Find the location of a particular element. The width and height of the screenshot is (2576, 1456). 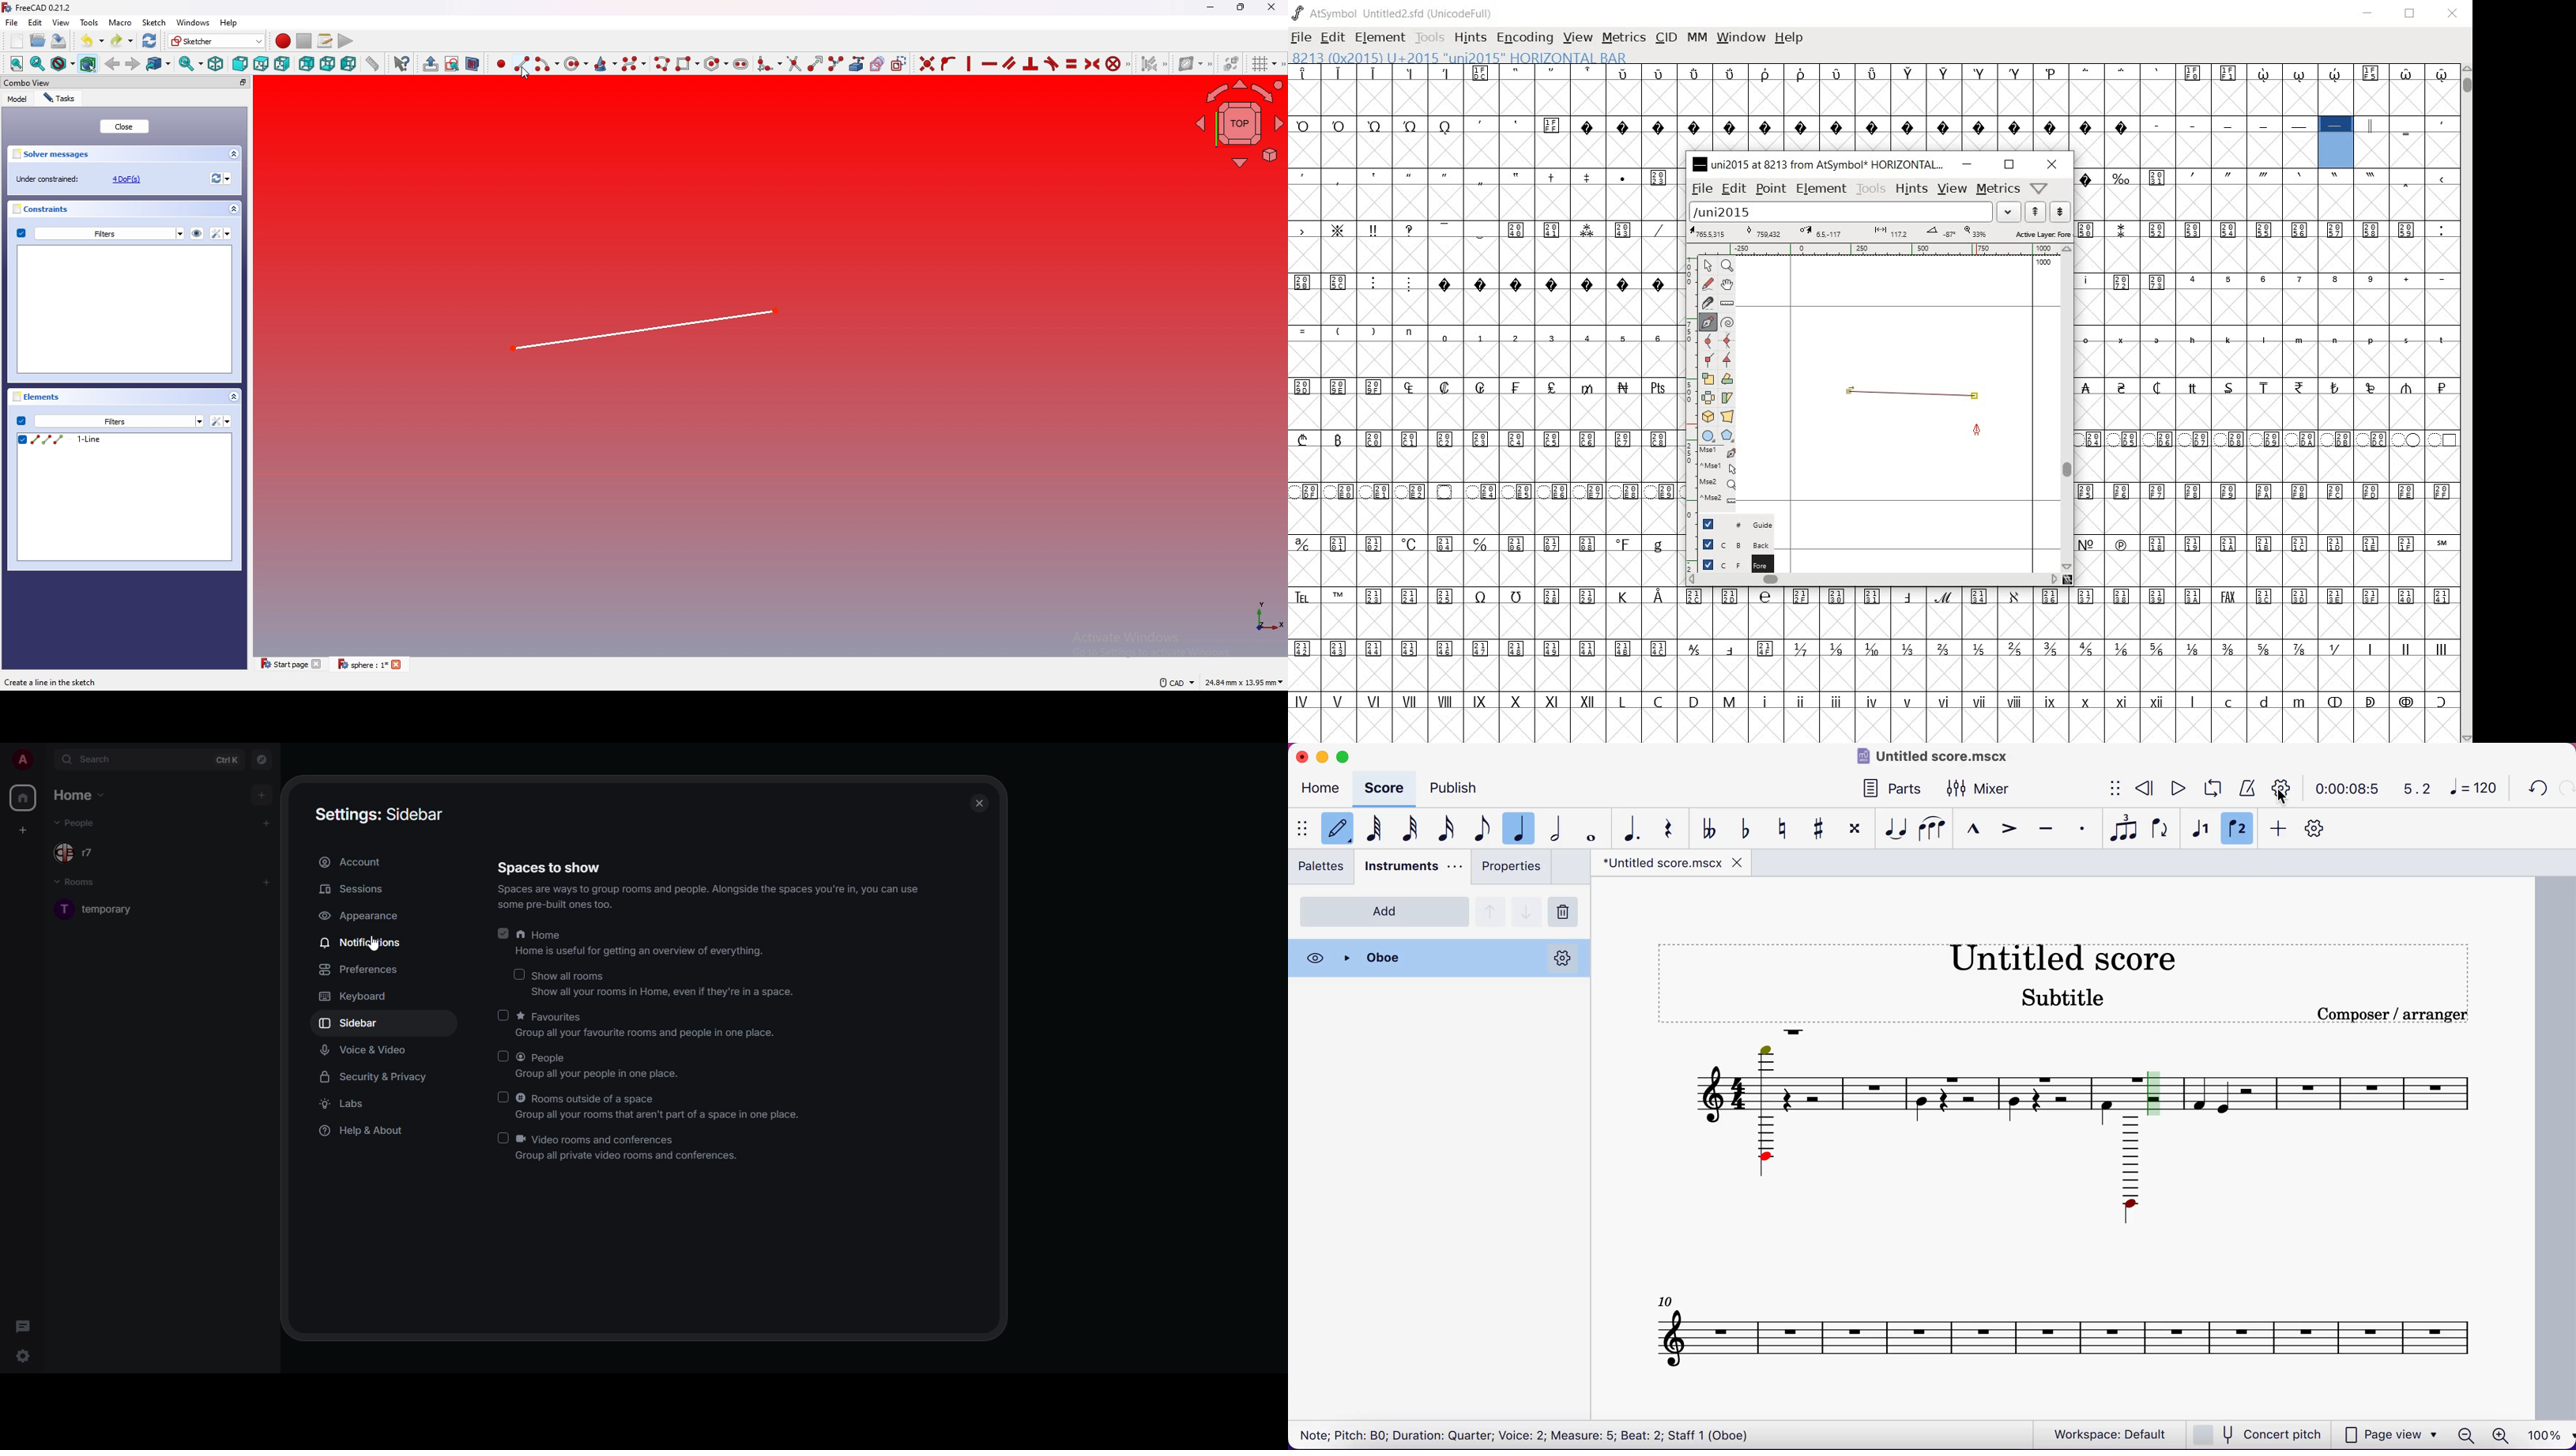

click to enable is located at coordinates (503, 1137).